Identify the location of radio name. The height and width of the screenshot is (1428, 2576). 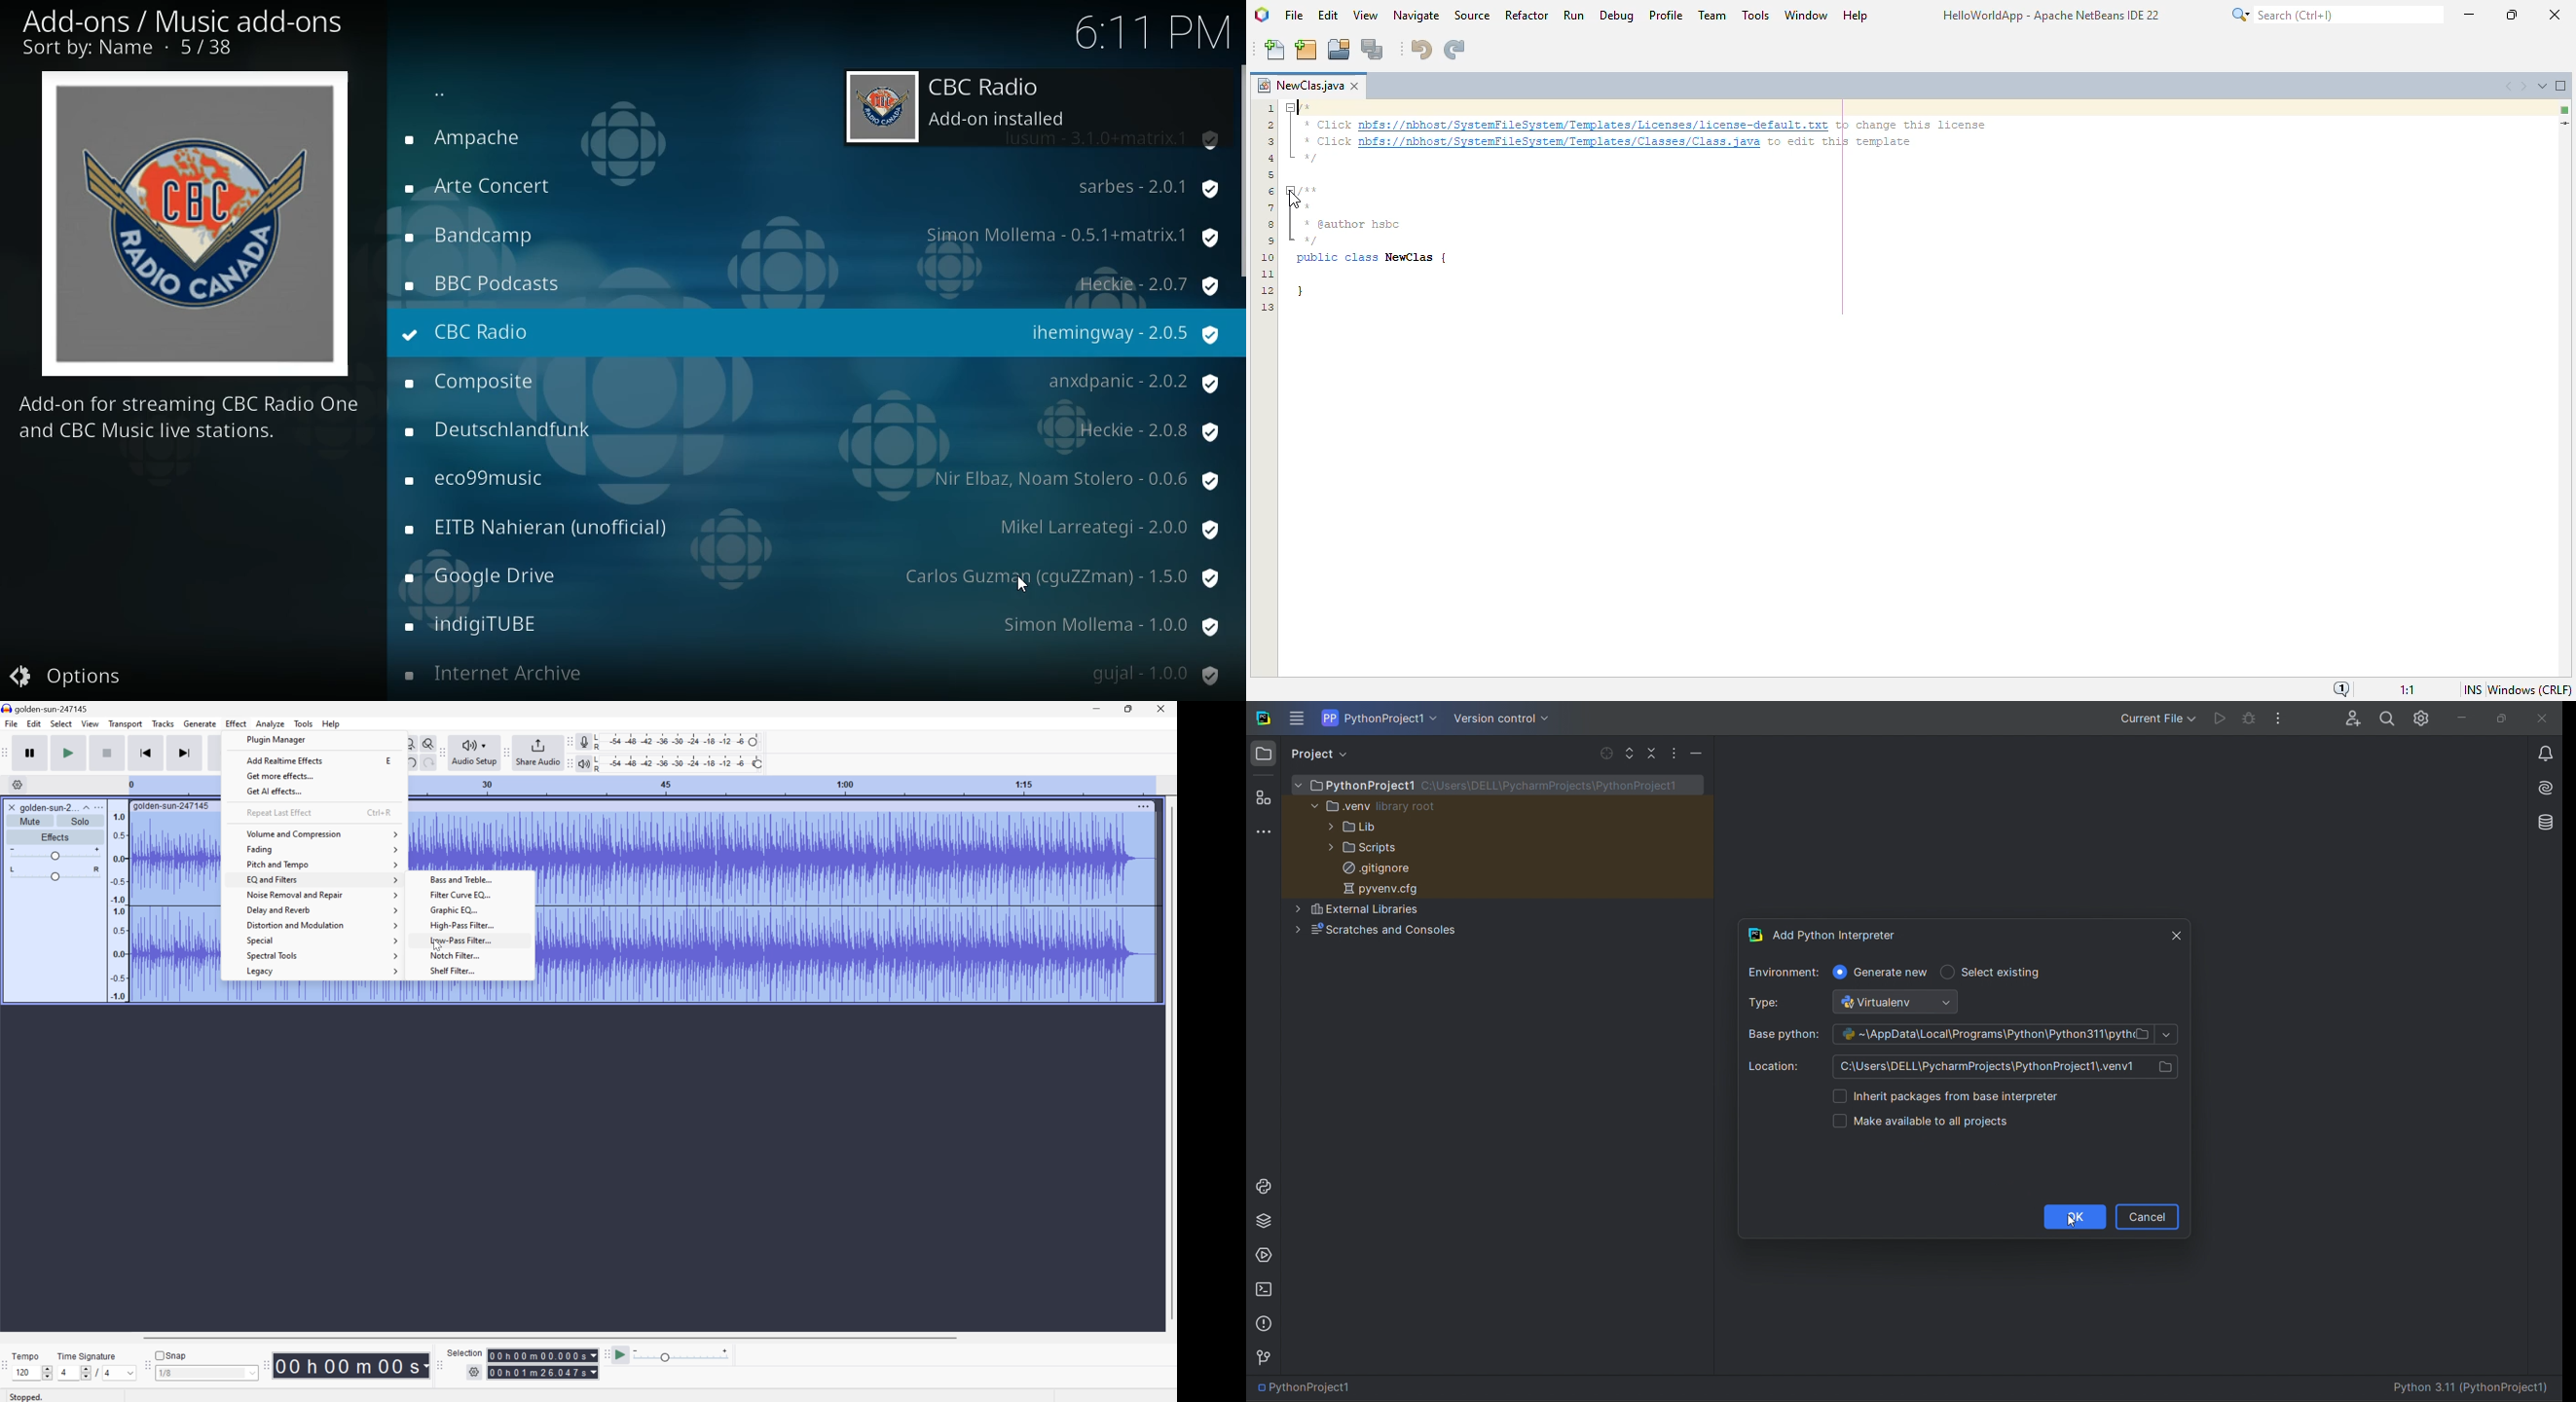
(485, 620).